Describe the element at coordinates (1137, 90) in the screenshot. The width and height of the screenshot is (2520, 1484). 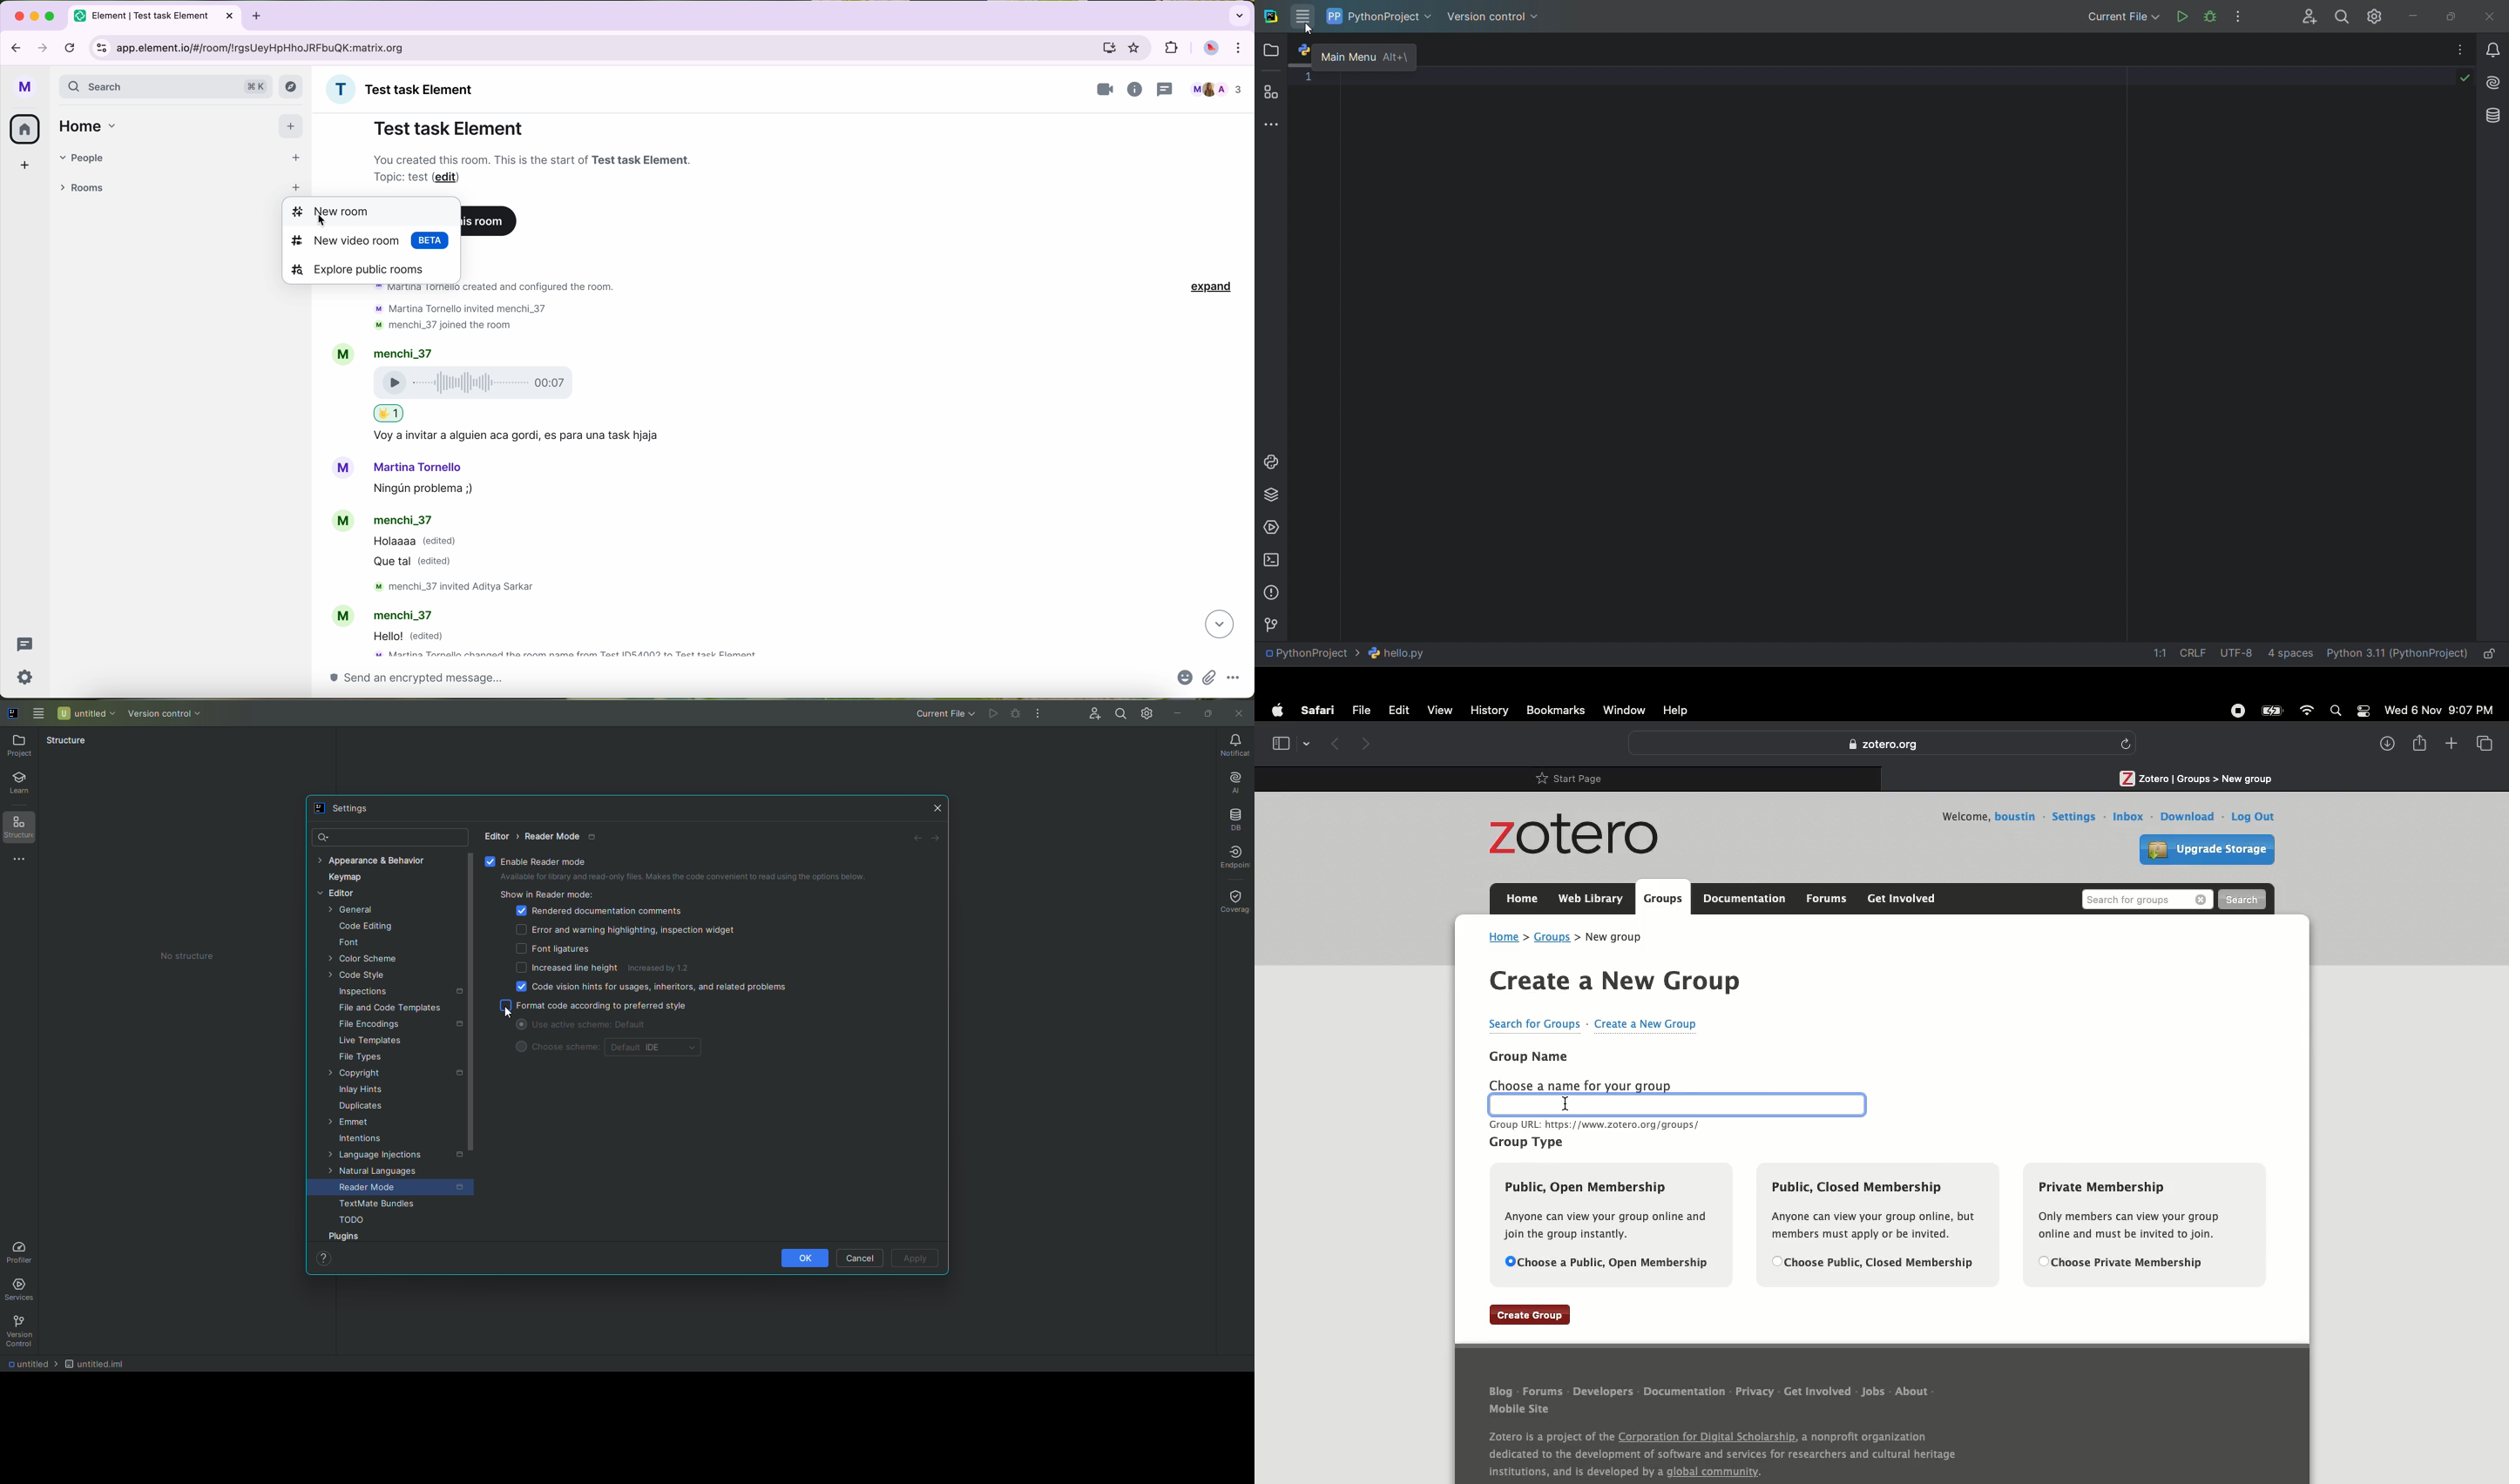
I see `information` at that location.